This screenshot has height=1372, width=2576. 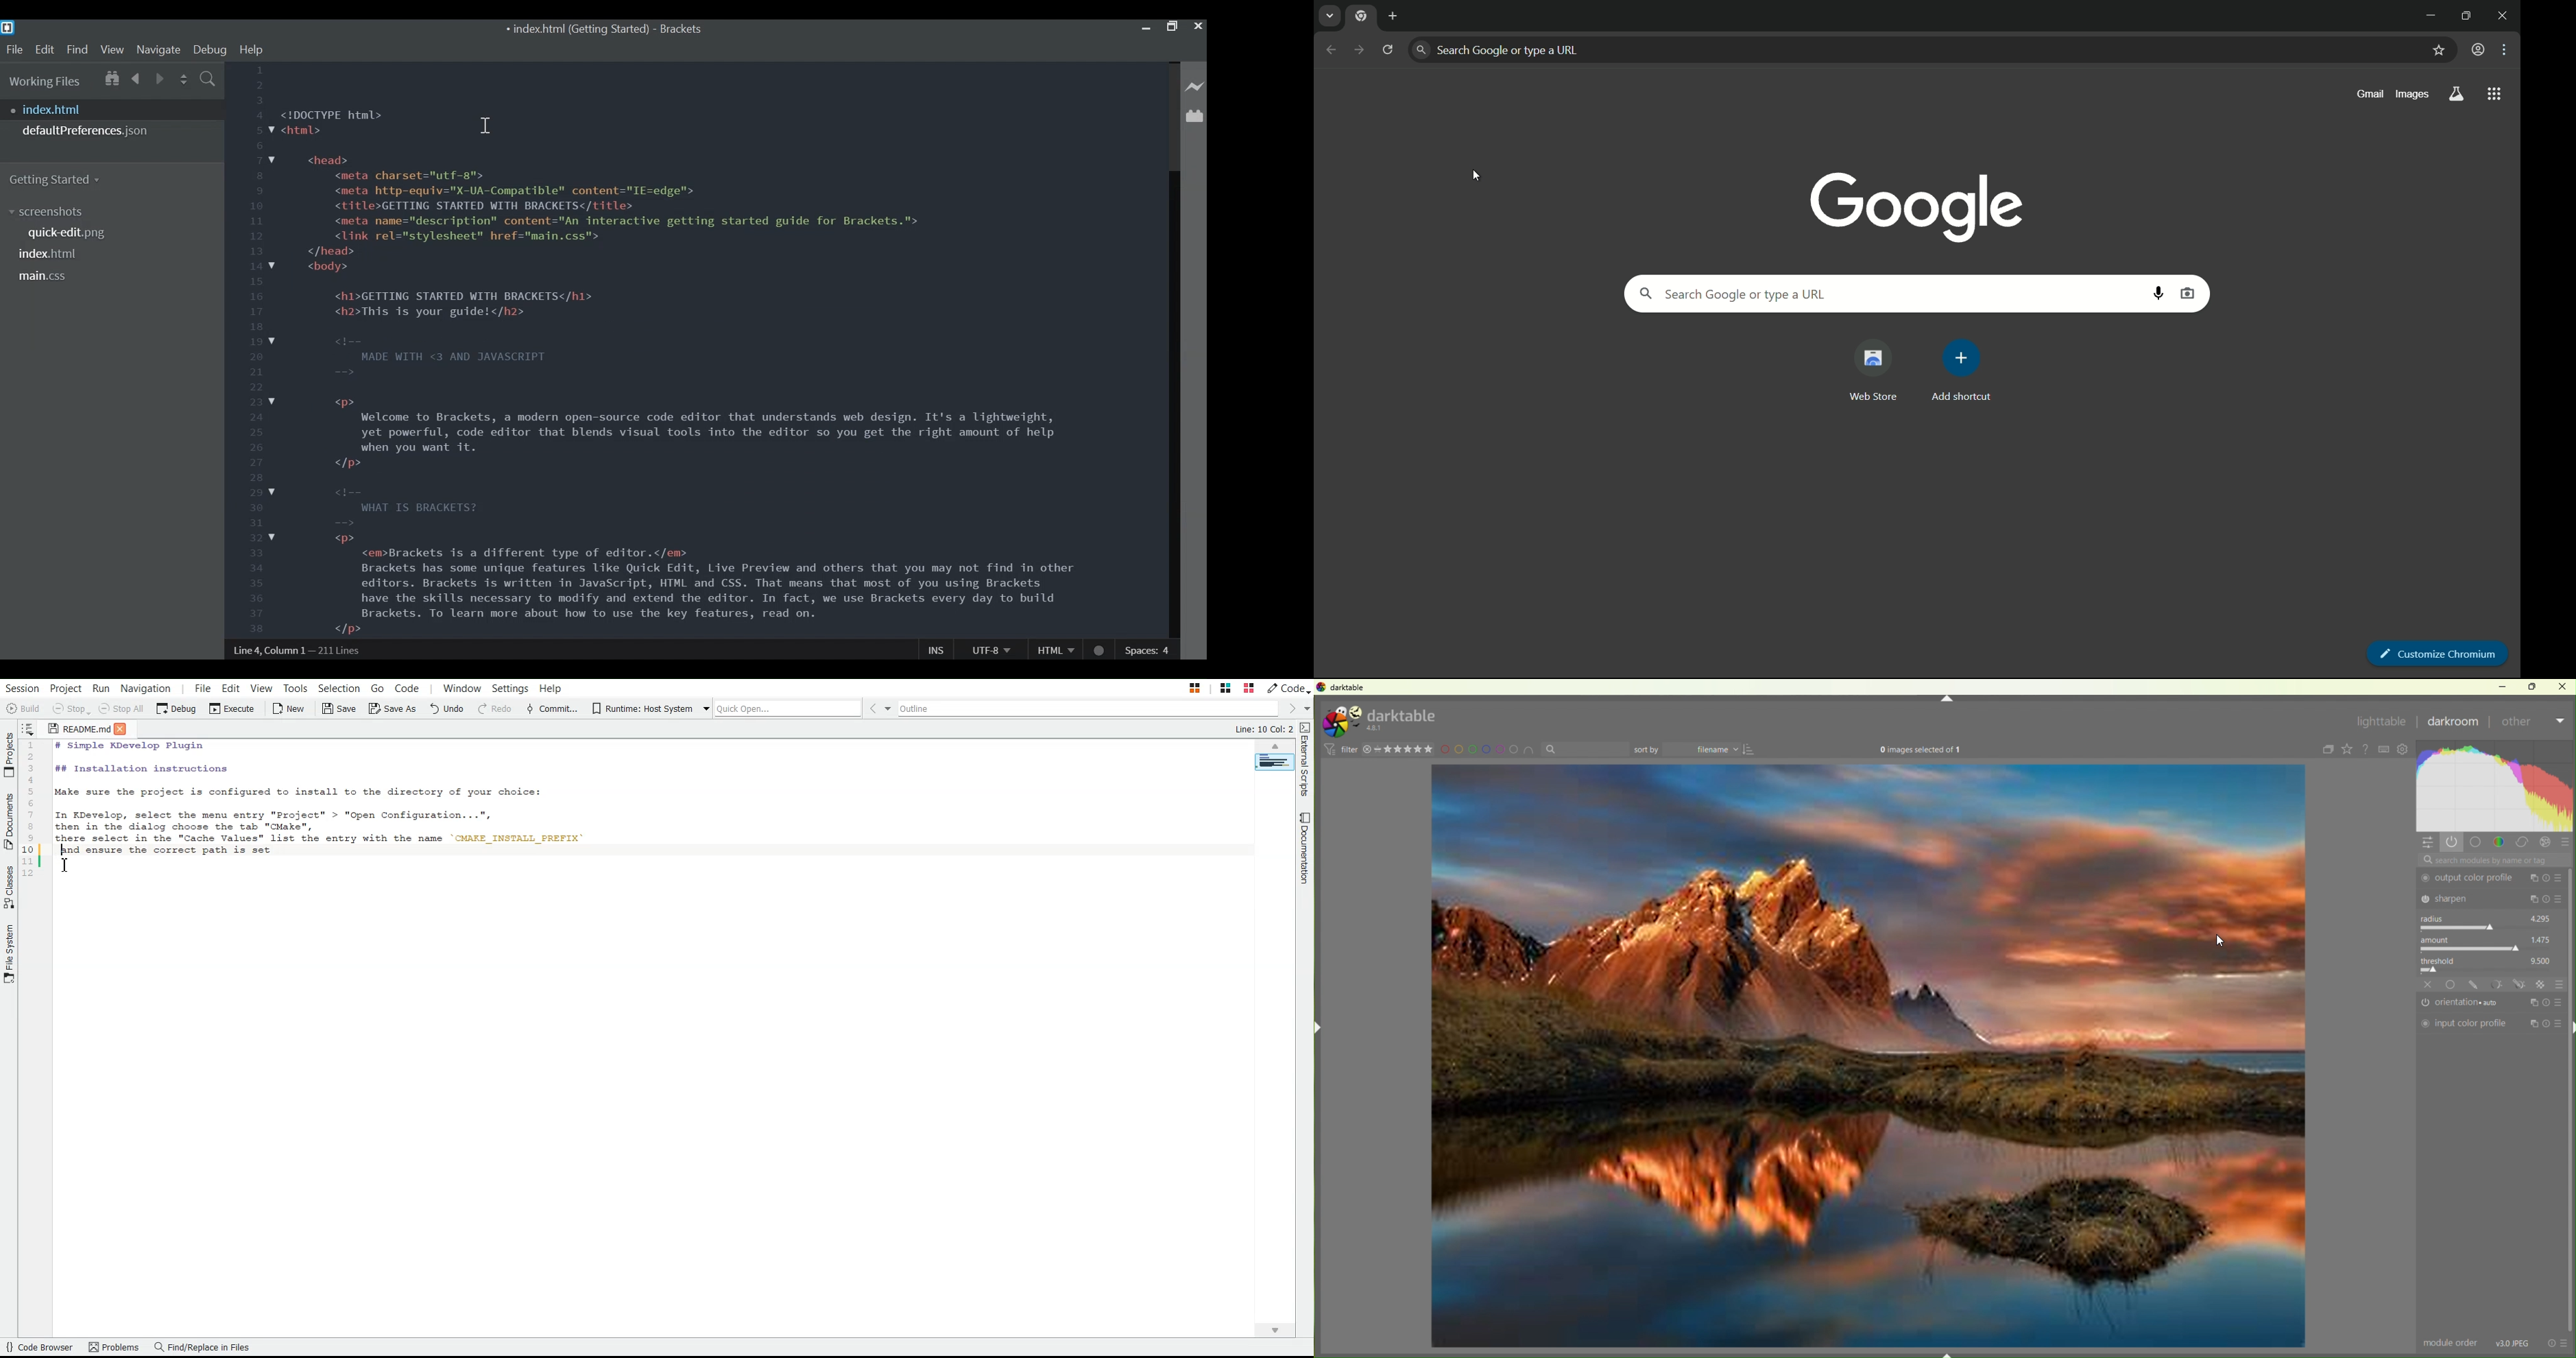 What do you see at coordinates (2489, 928) in the screenshot?
I see `input slider` at bounding box center [2489, 928].